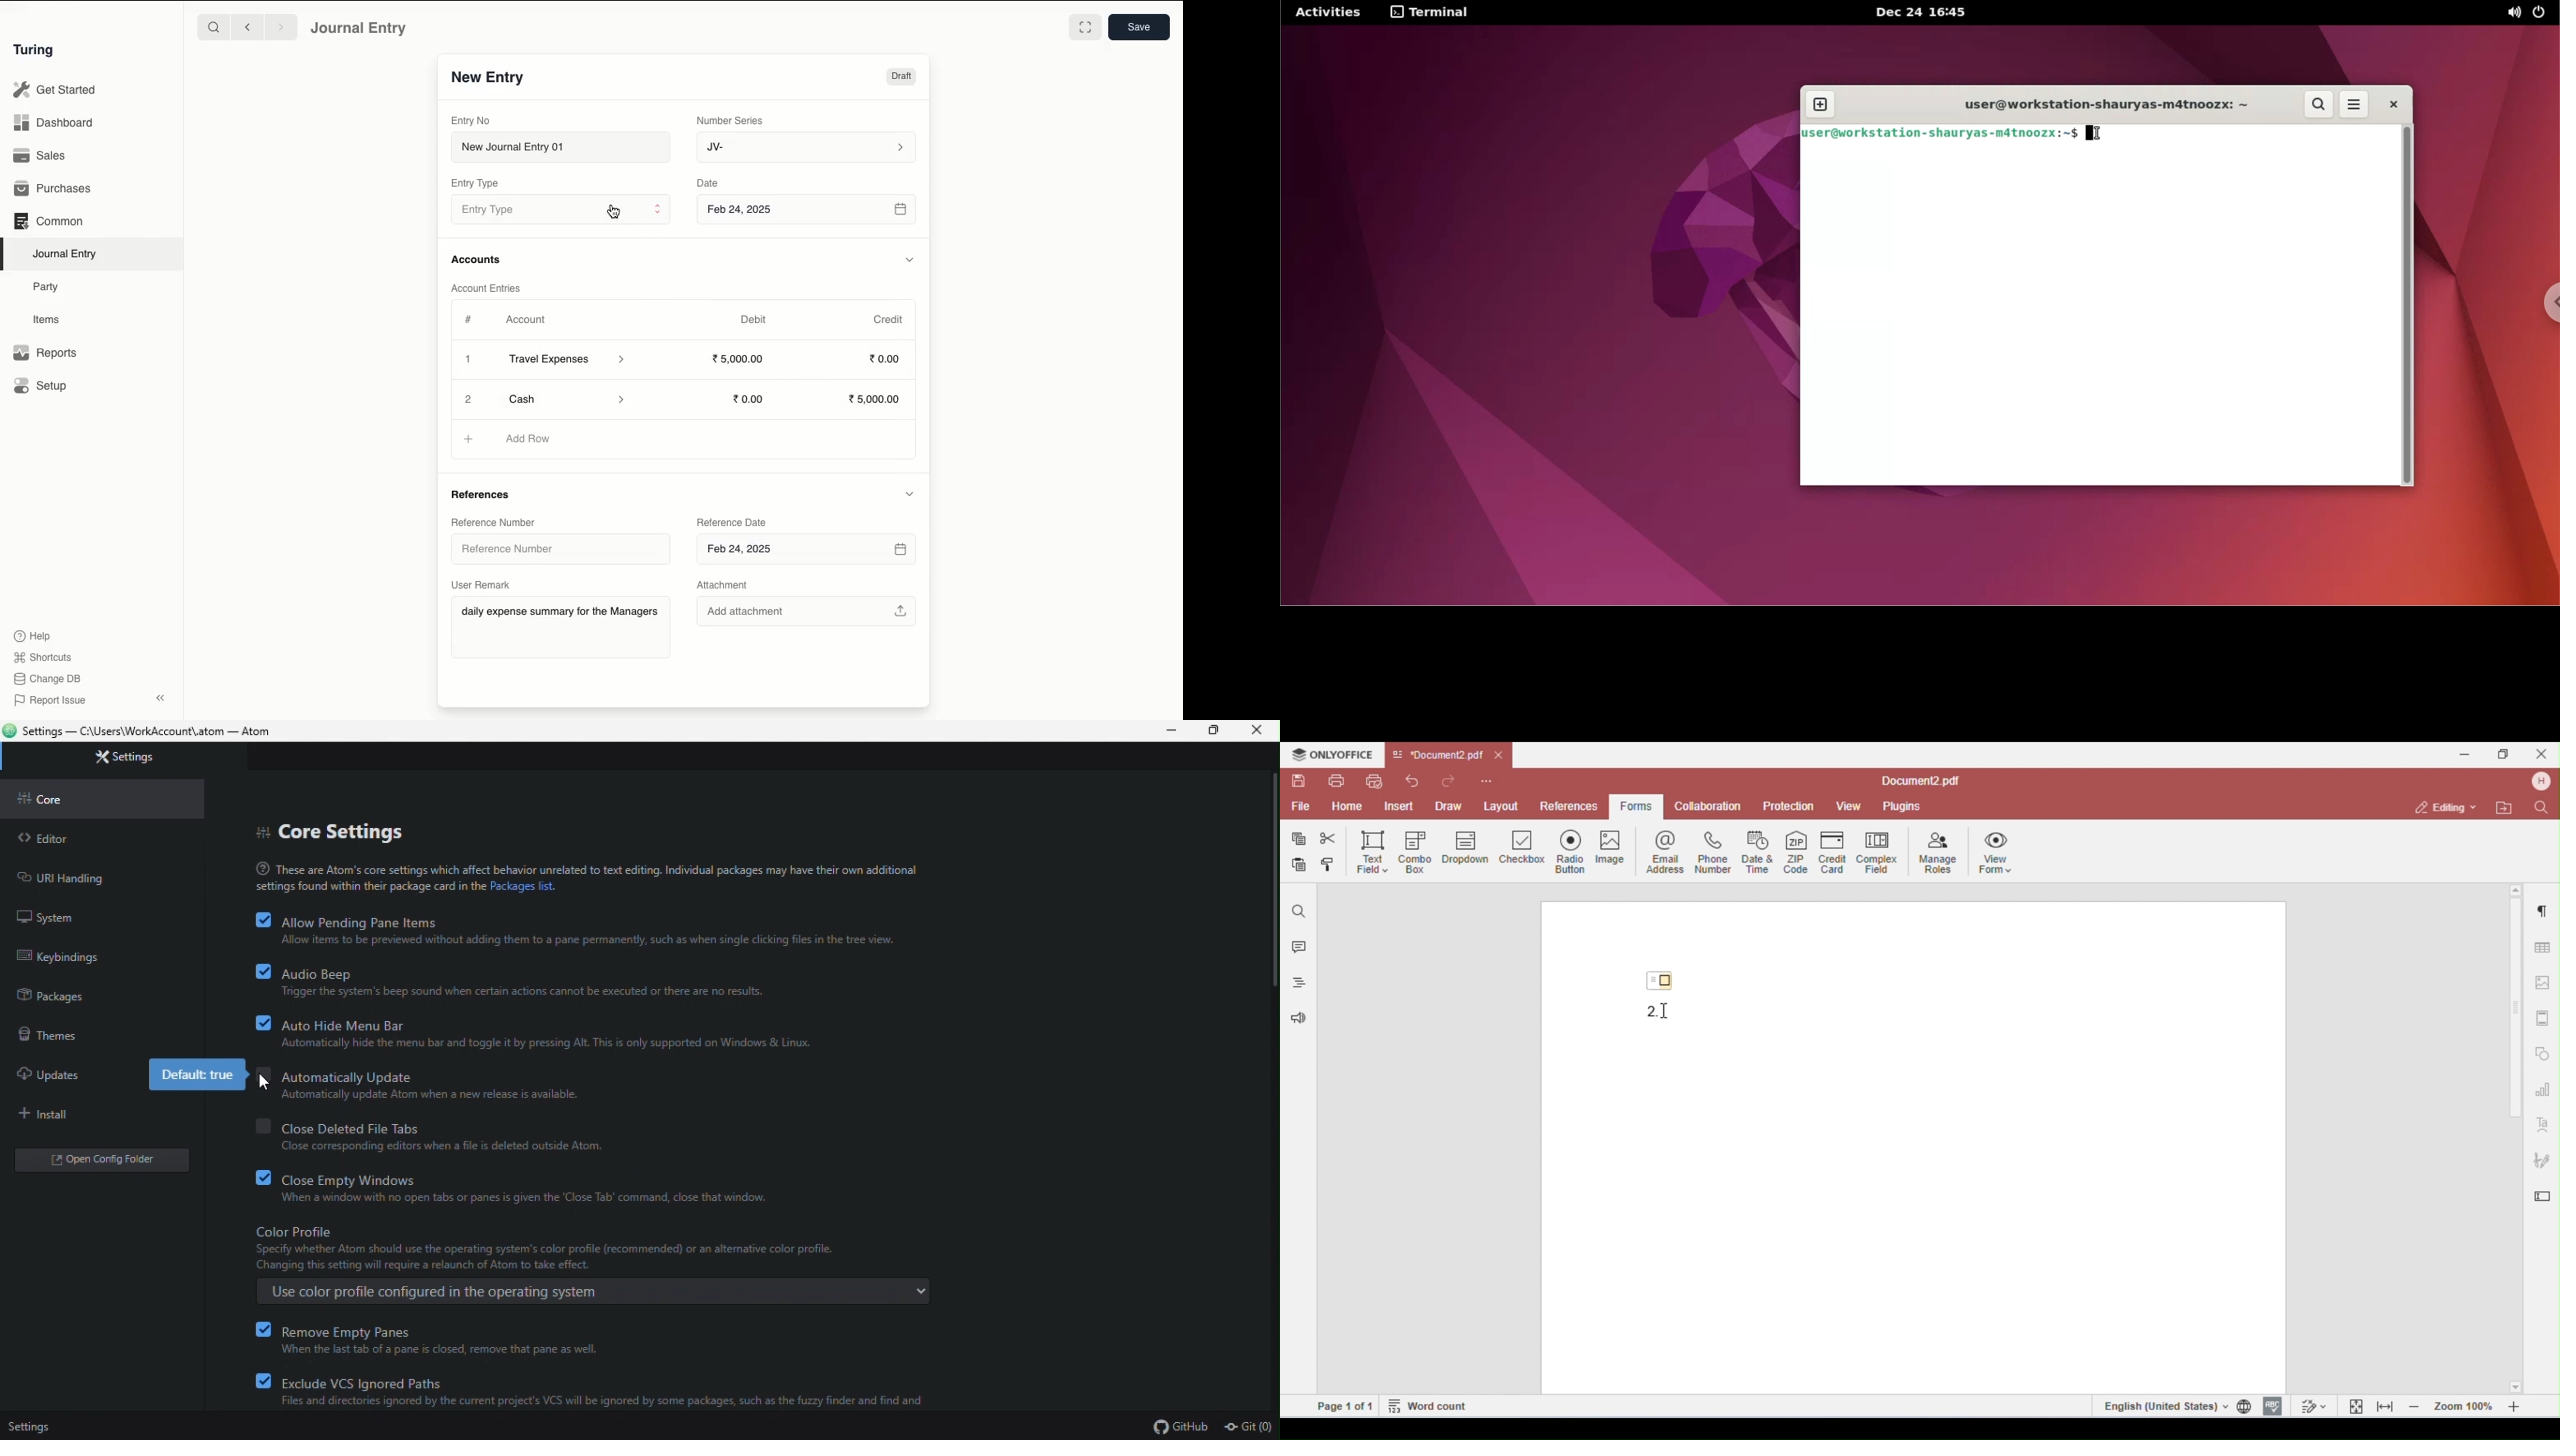  Describe the element at coordinates (470, 440) in the screenshot. I see `Add` at that location.